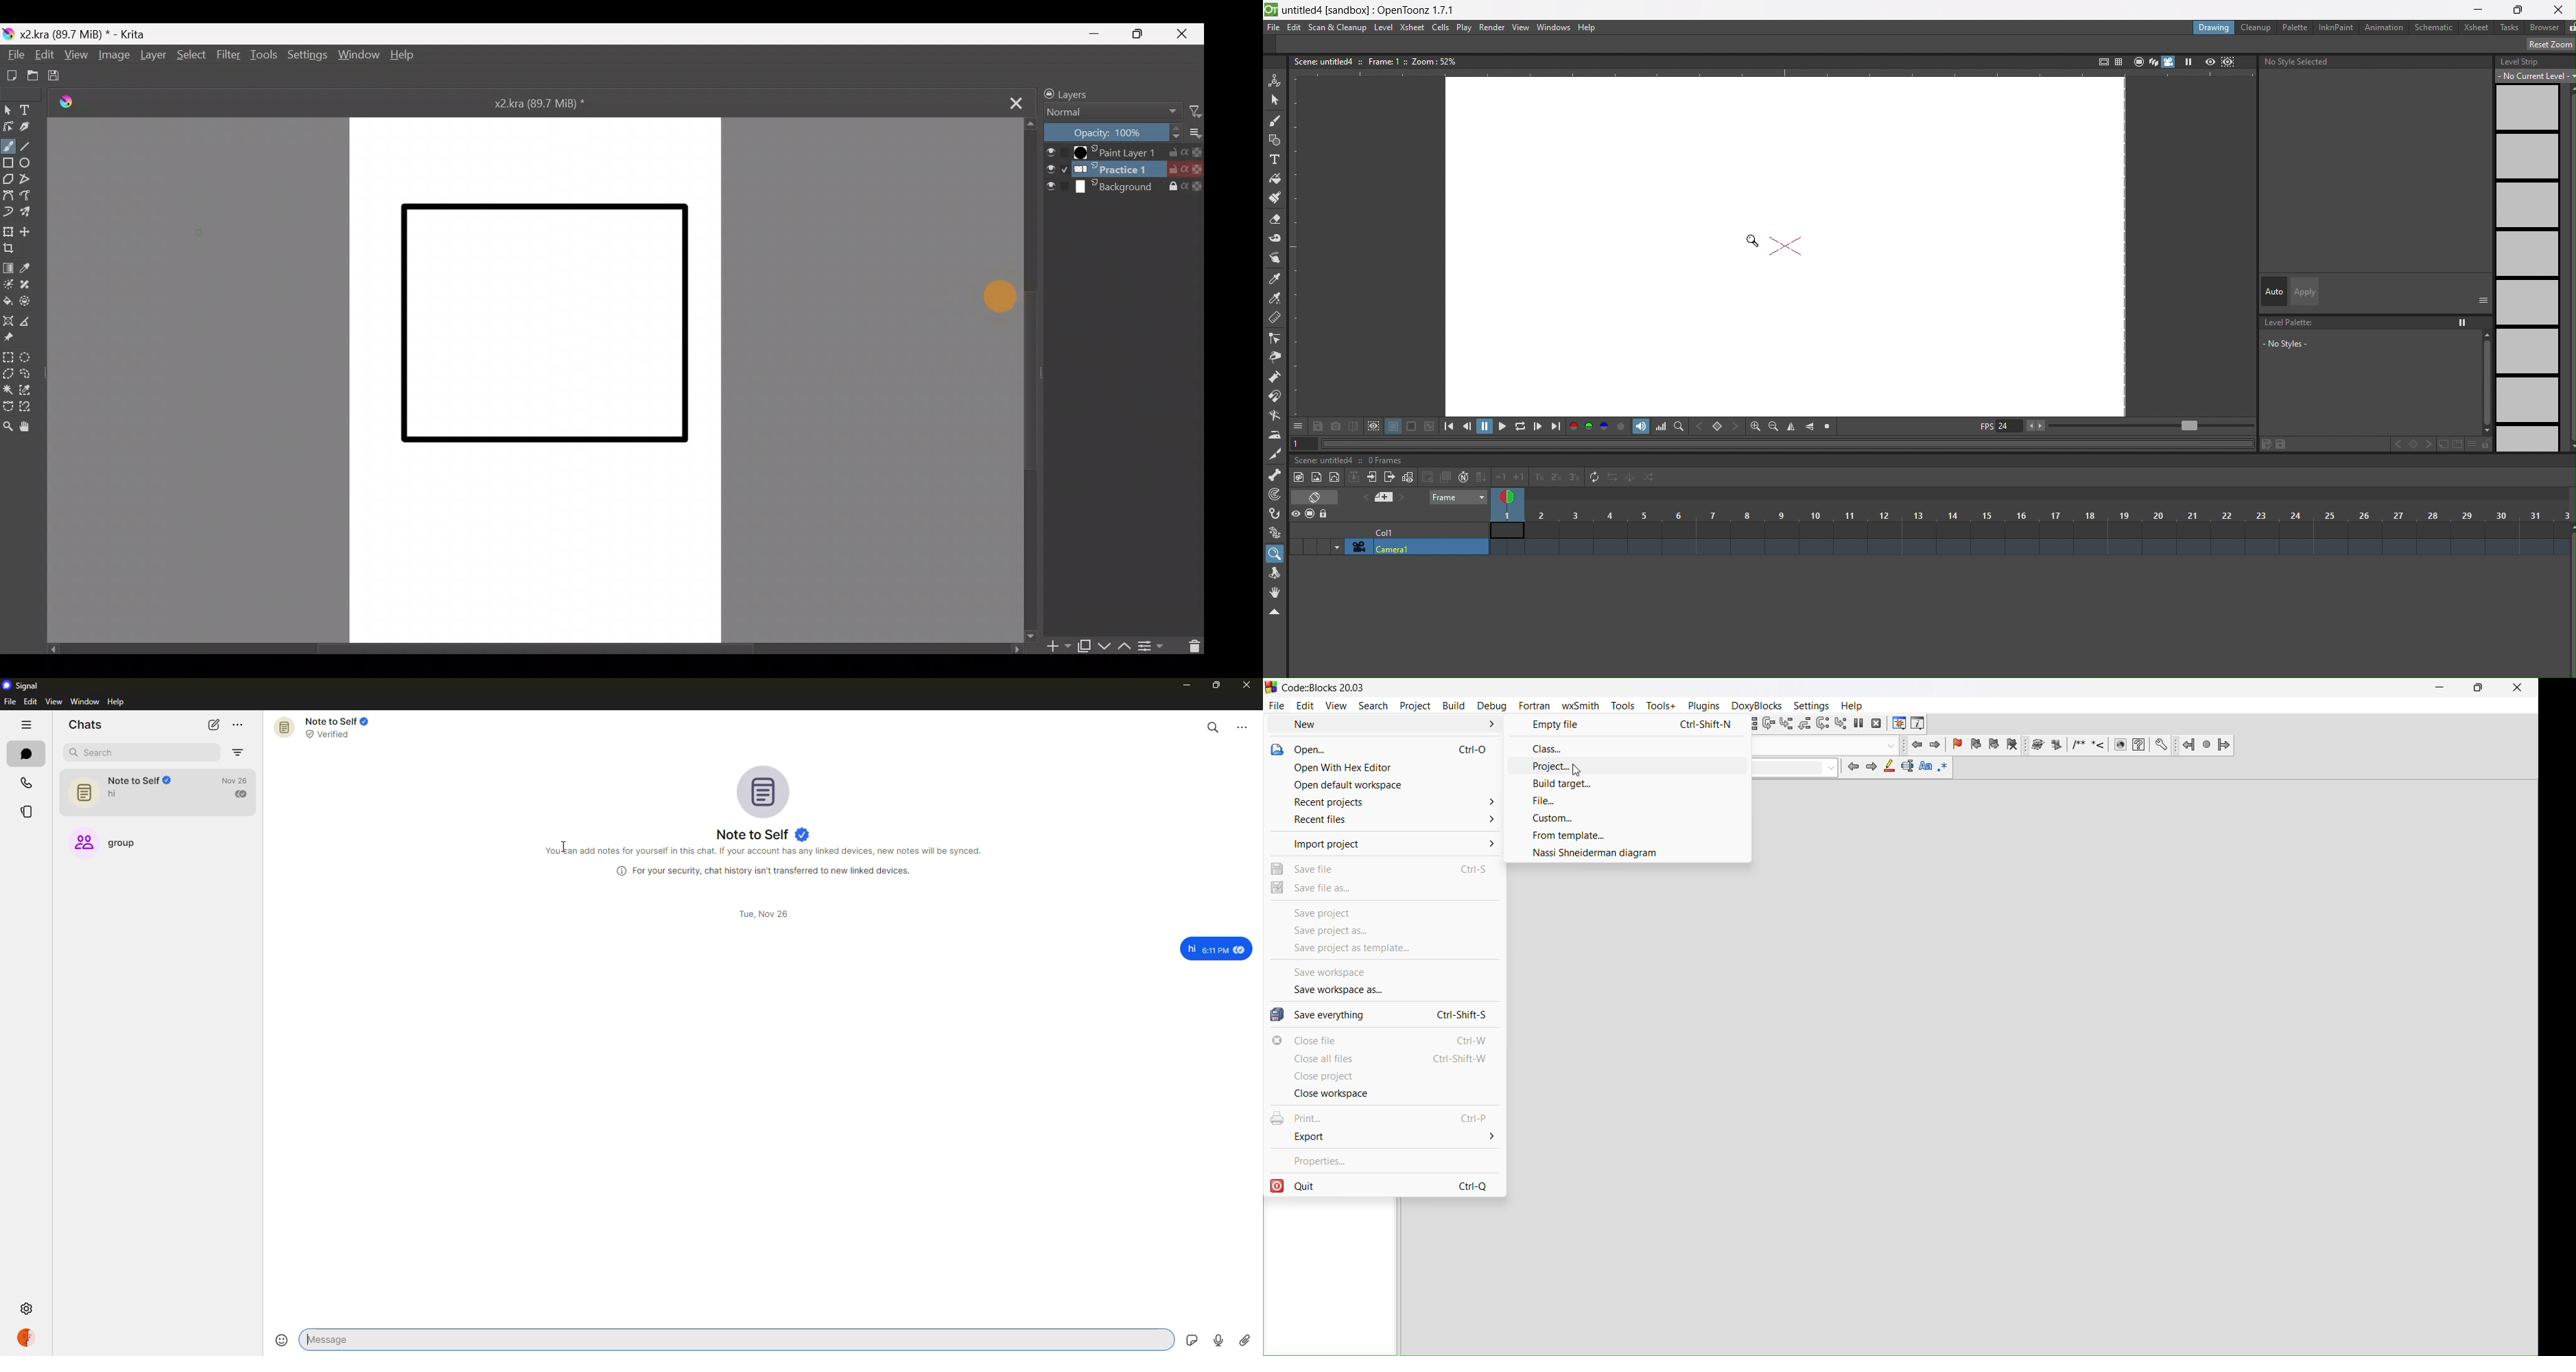 The height and width of the screenshot is (1372, 2576). Describe the element at coordinates (261, 56) in the screenshot. I see `Tools` at that location.